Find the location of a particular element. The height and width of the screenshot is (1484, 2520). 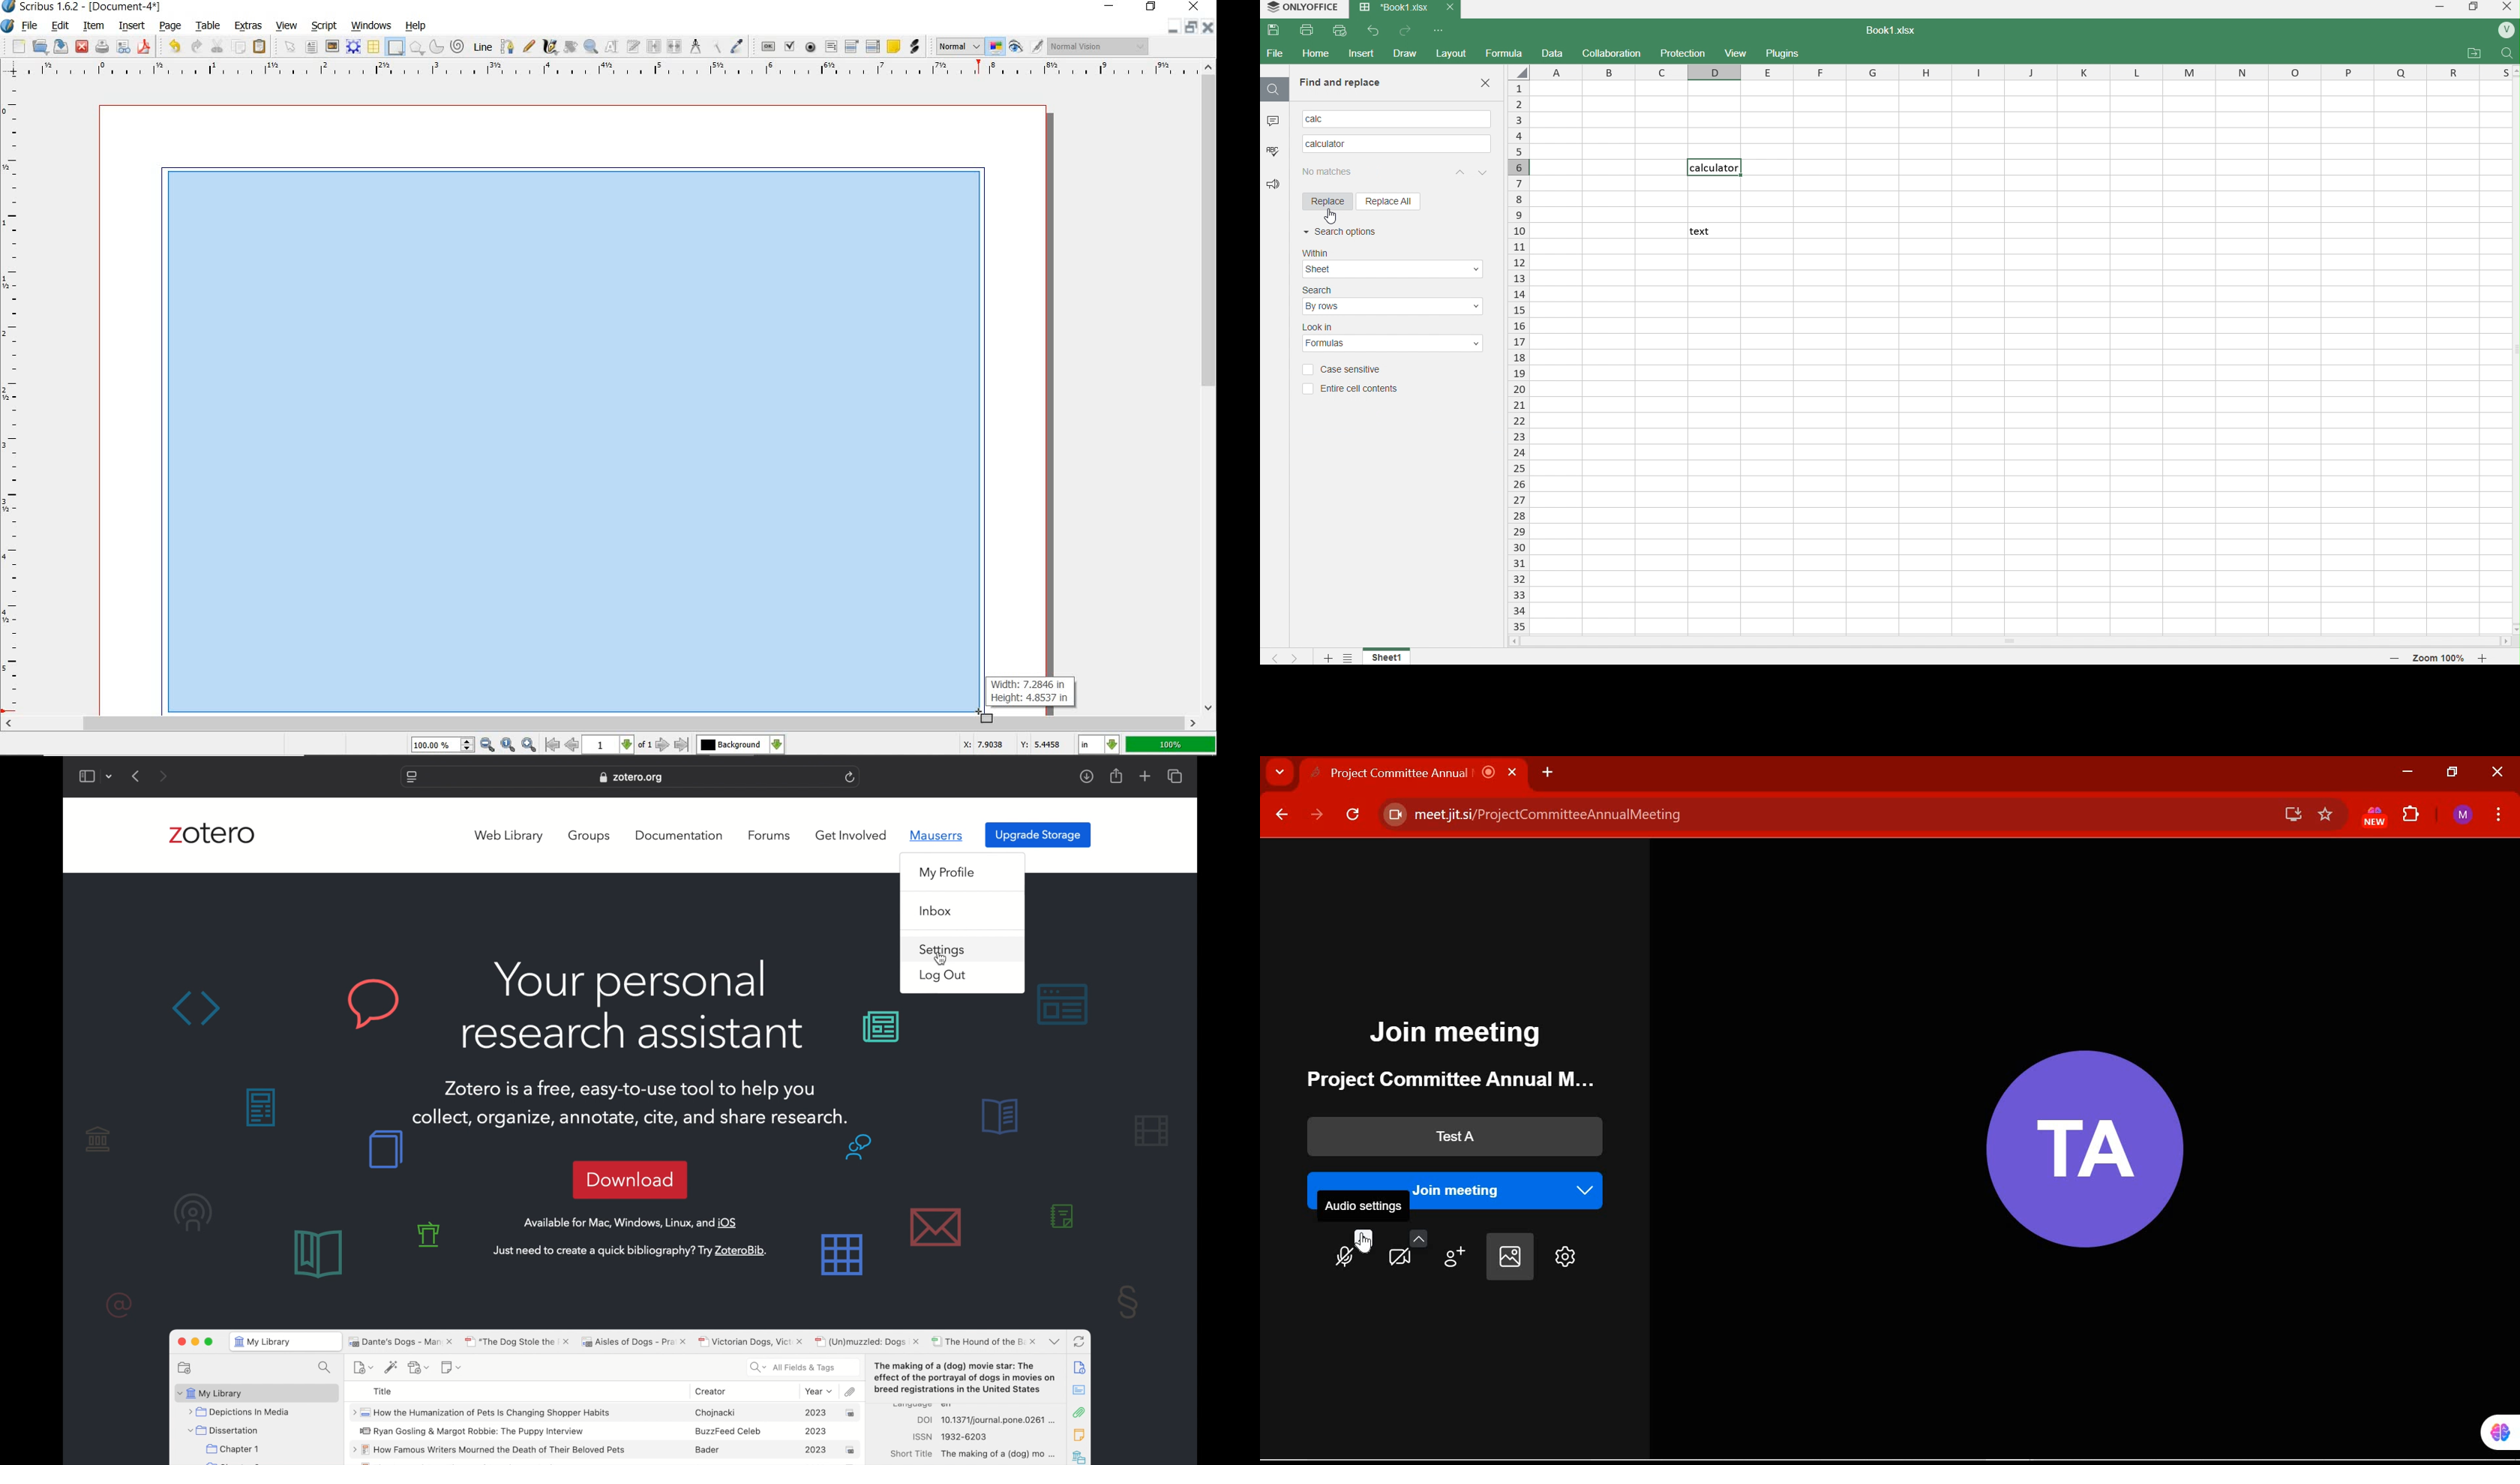

Entire Cell Contents is located at coordinates (1354, 389).